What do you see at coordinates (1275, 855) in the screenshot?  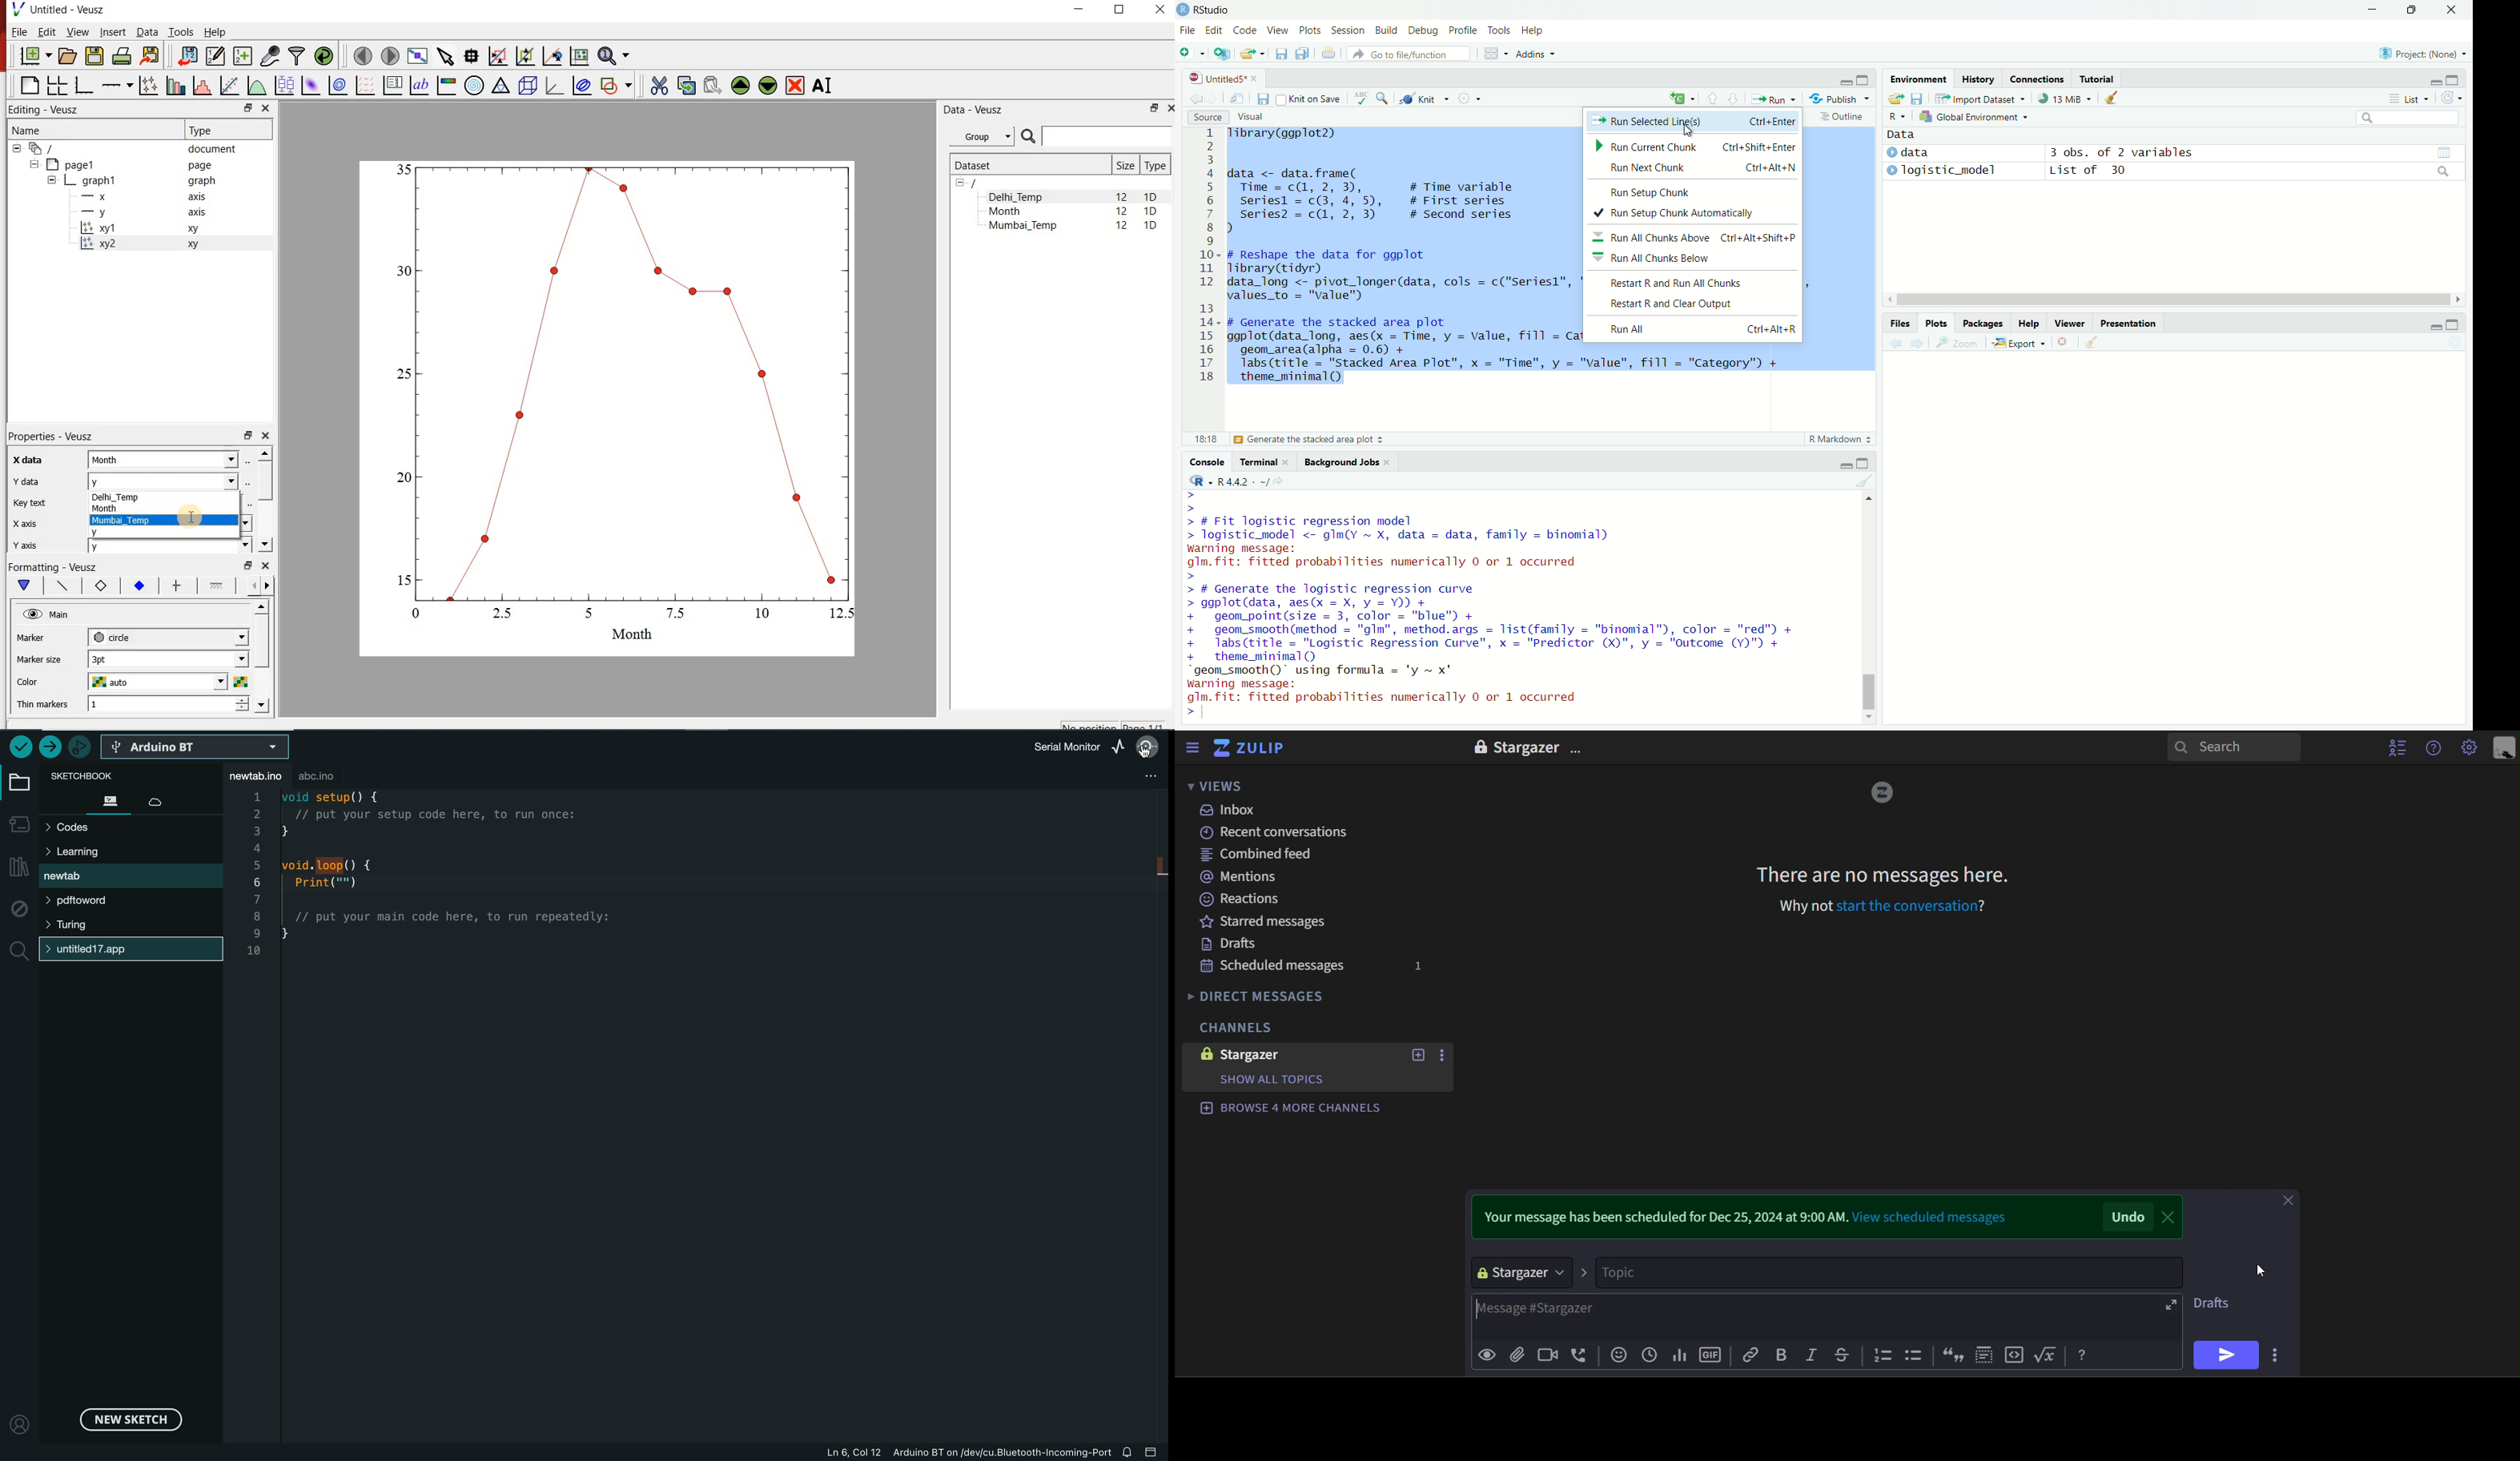 I see `combined feed` at bounding box center [1275, 855].